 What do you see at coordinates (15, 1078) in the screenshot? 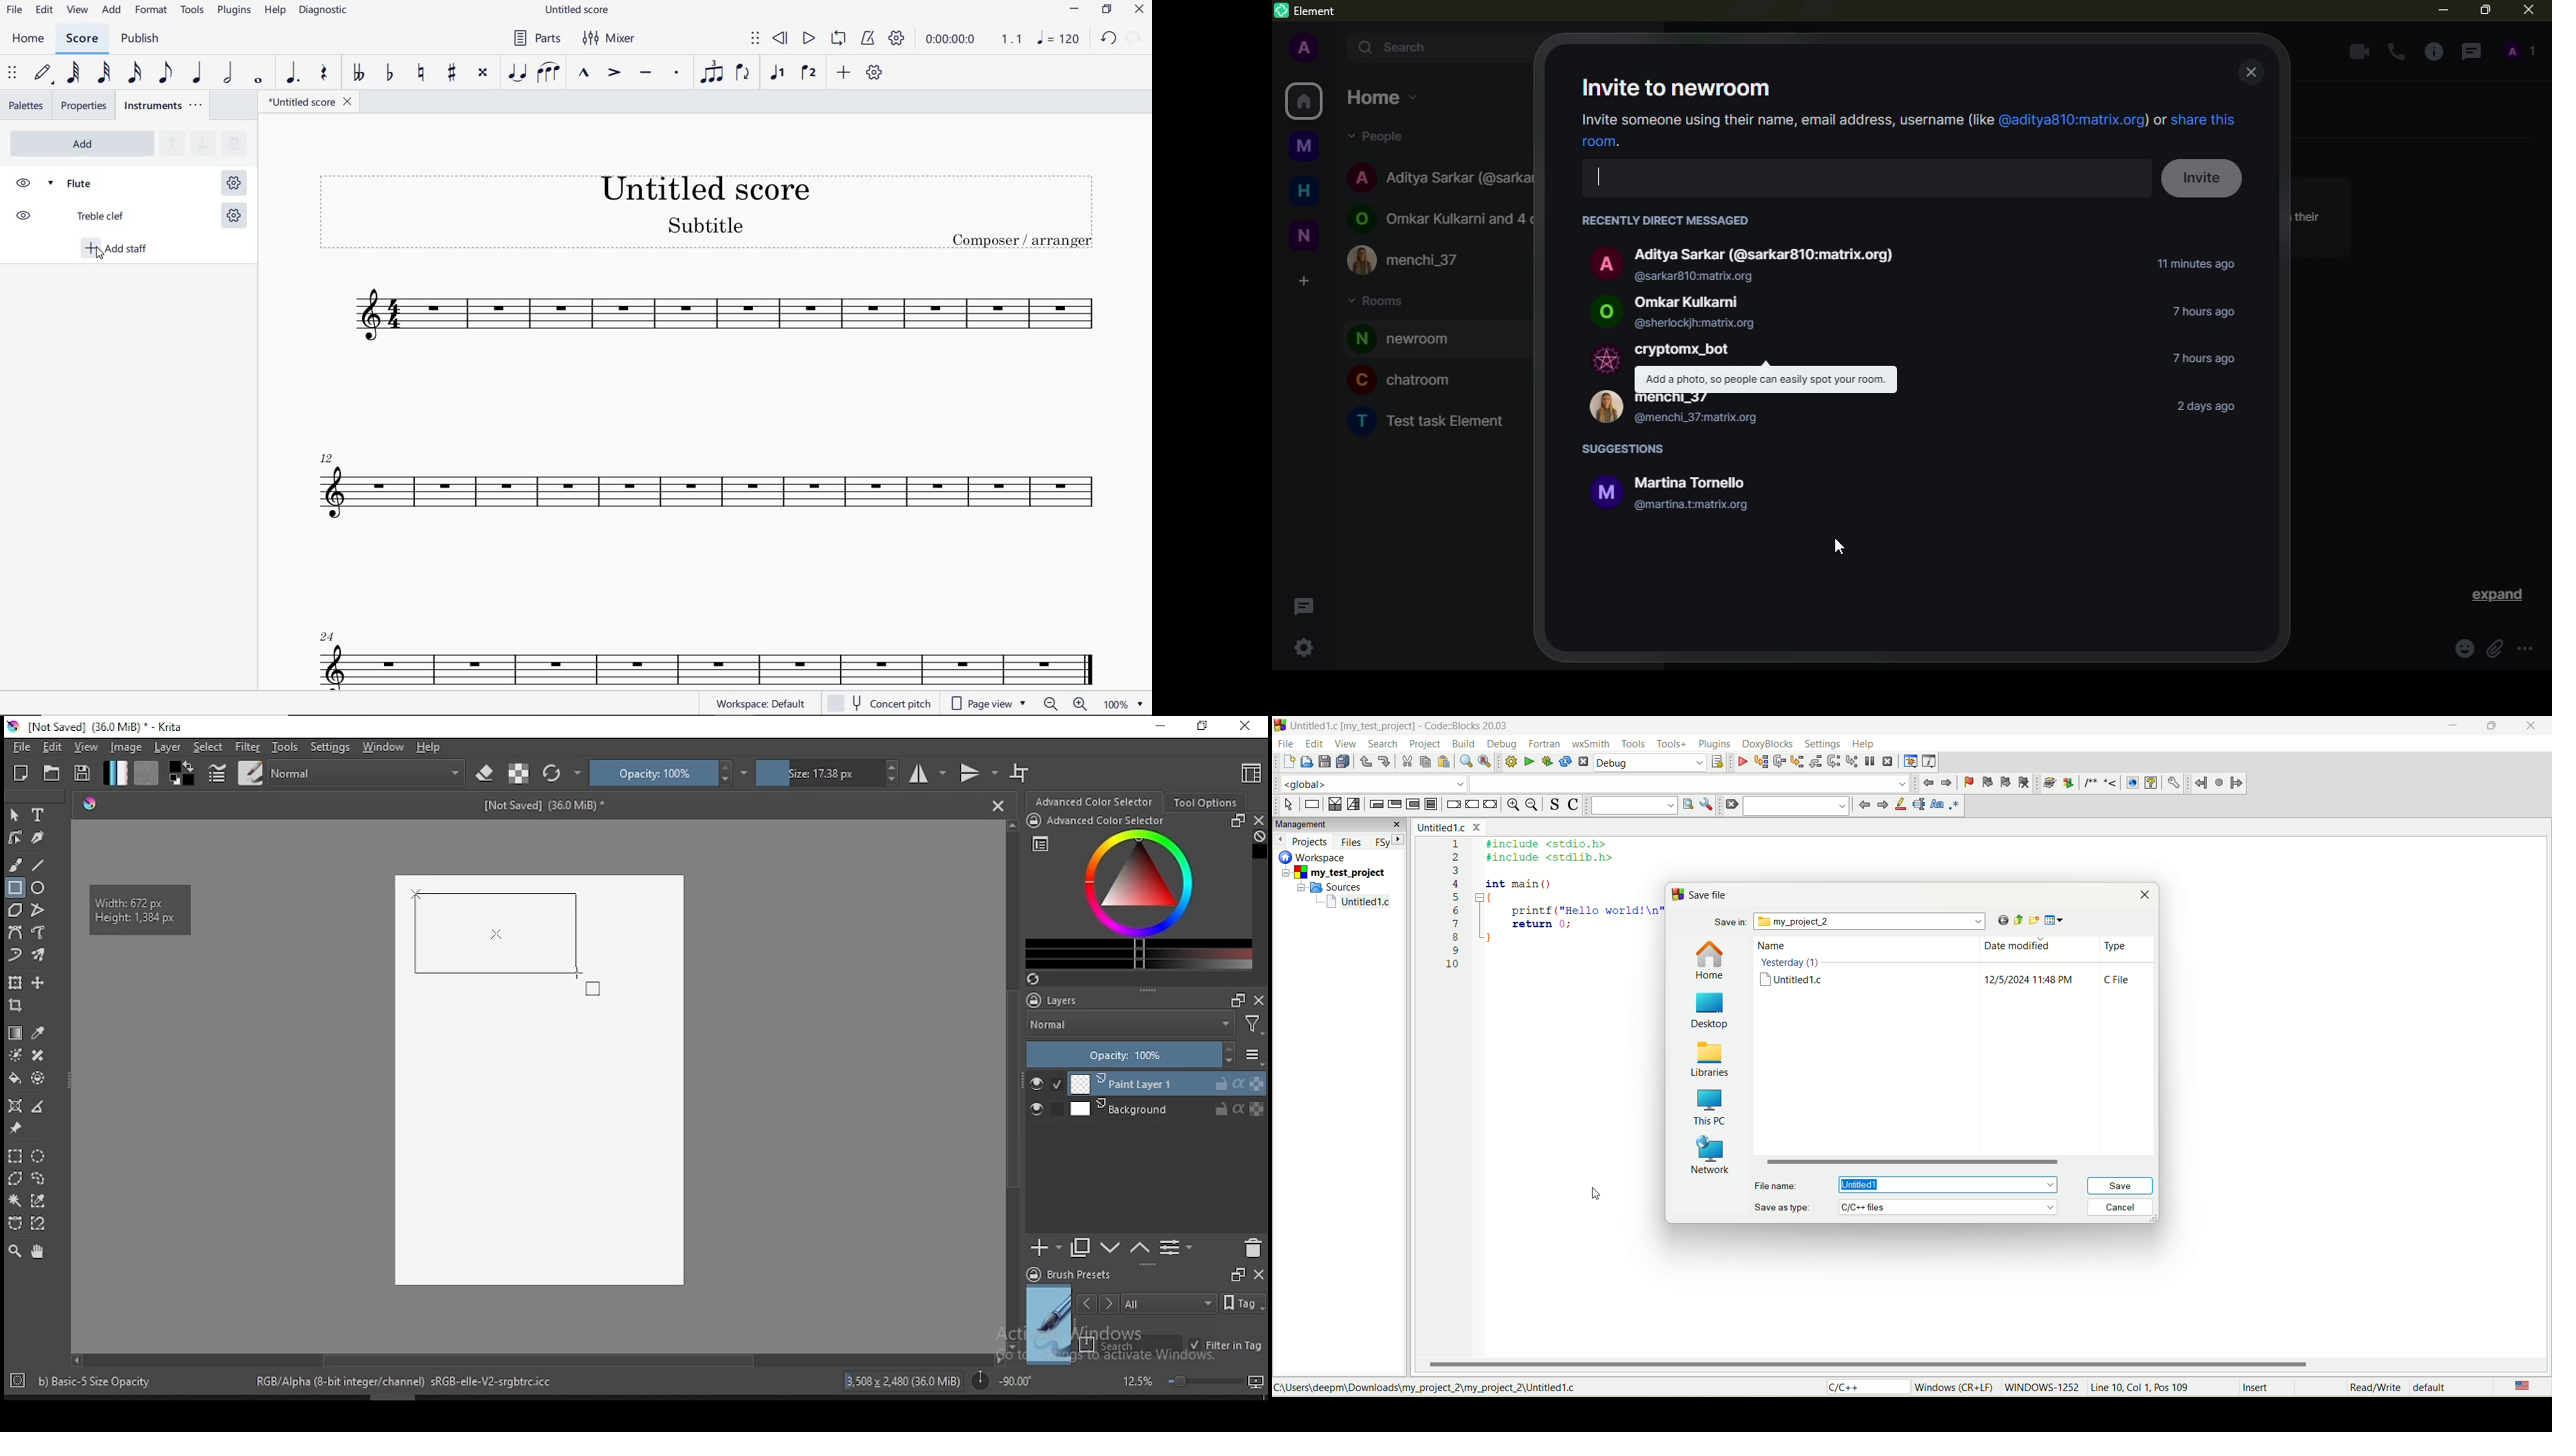
I see `paint bucket tool` at bounding box center [15, 1078].